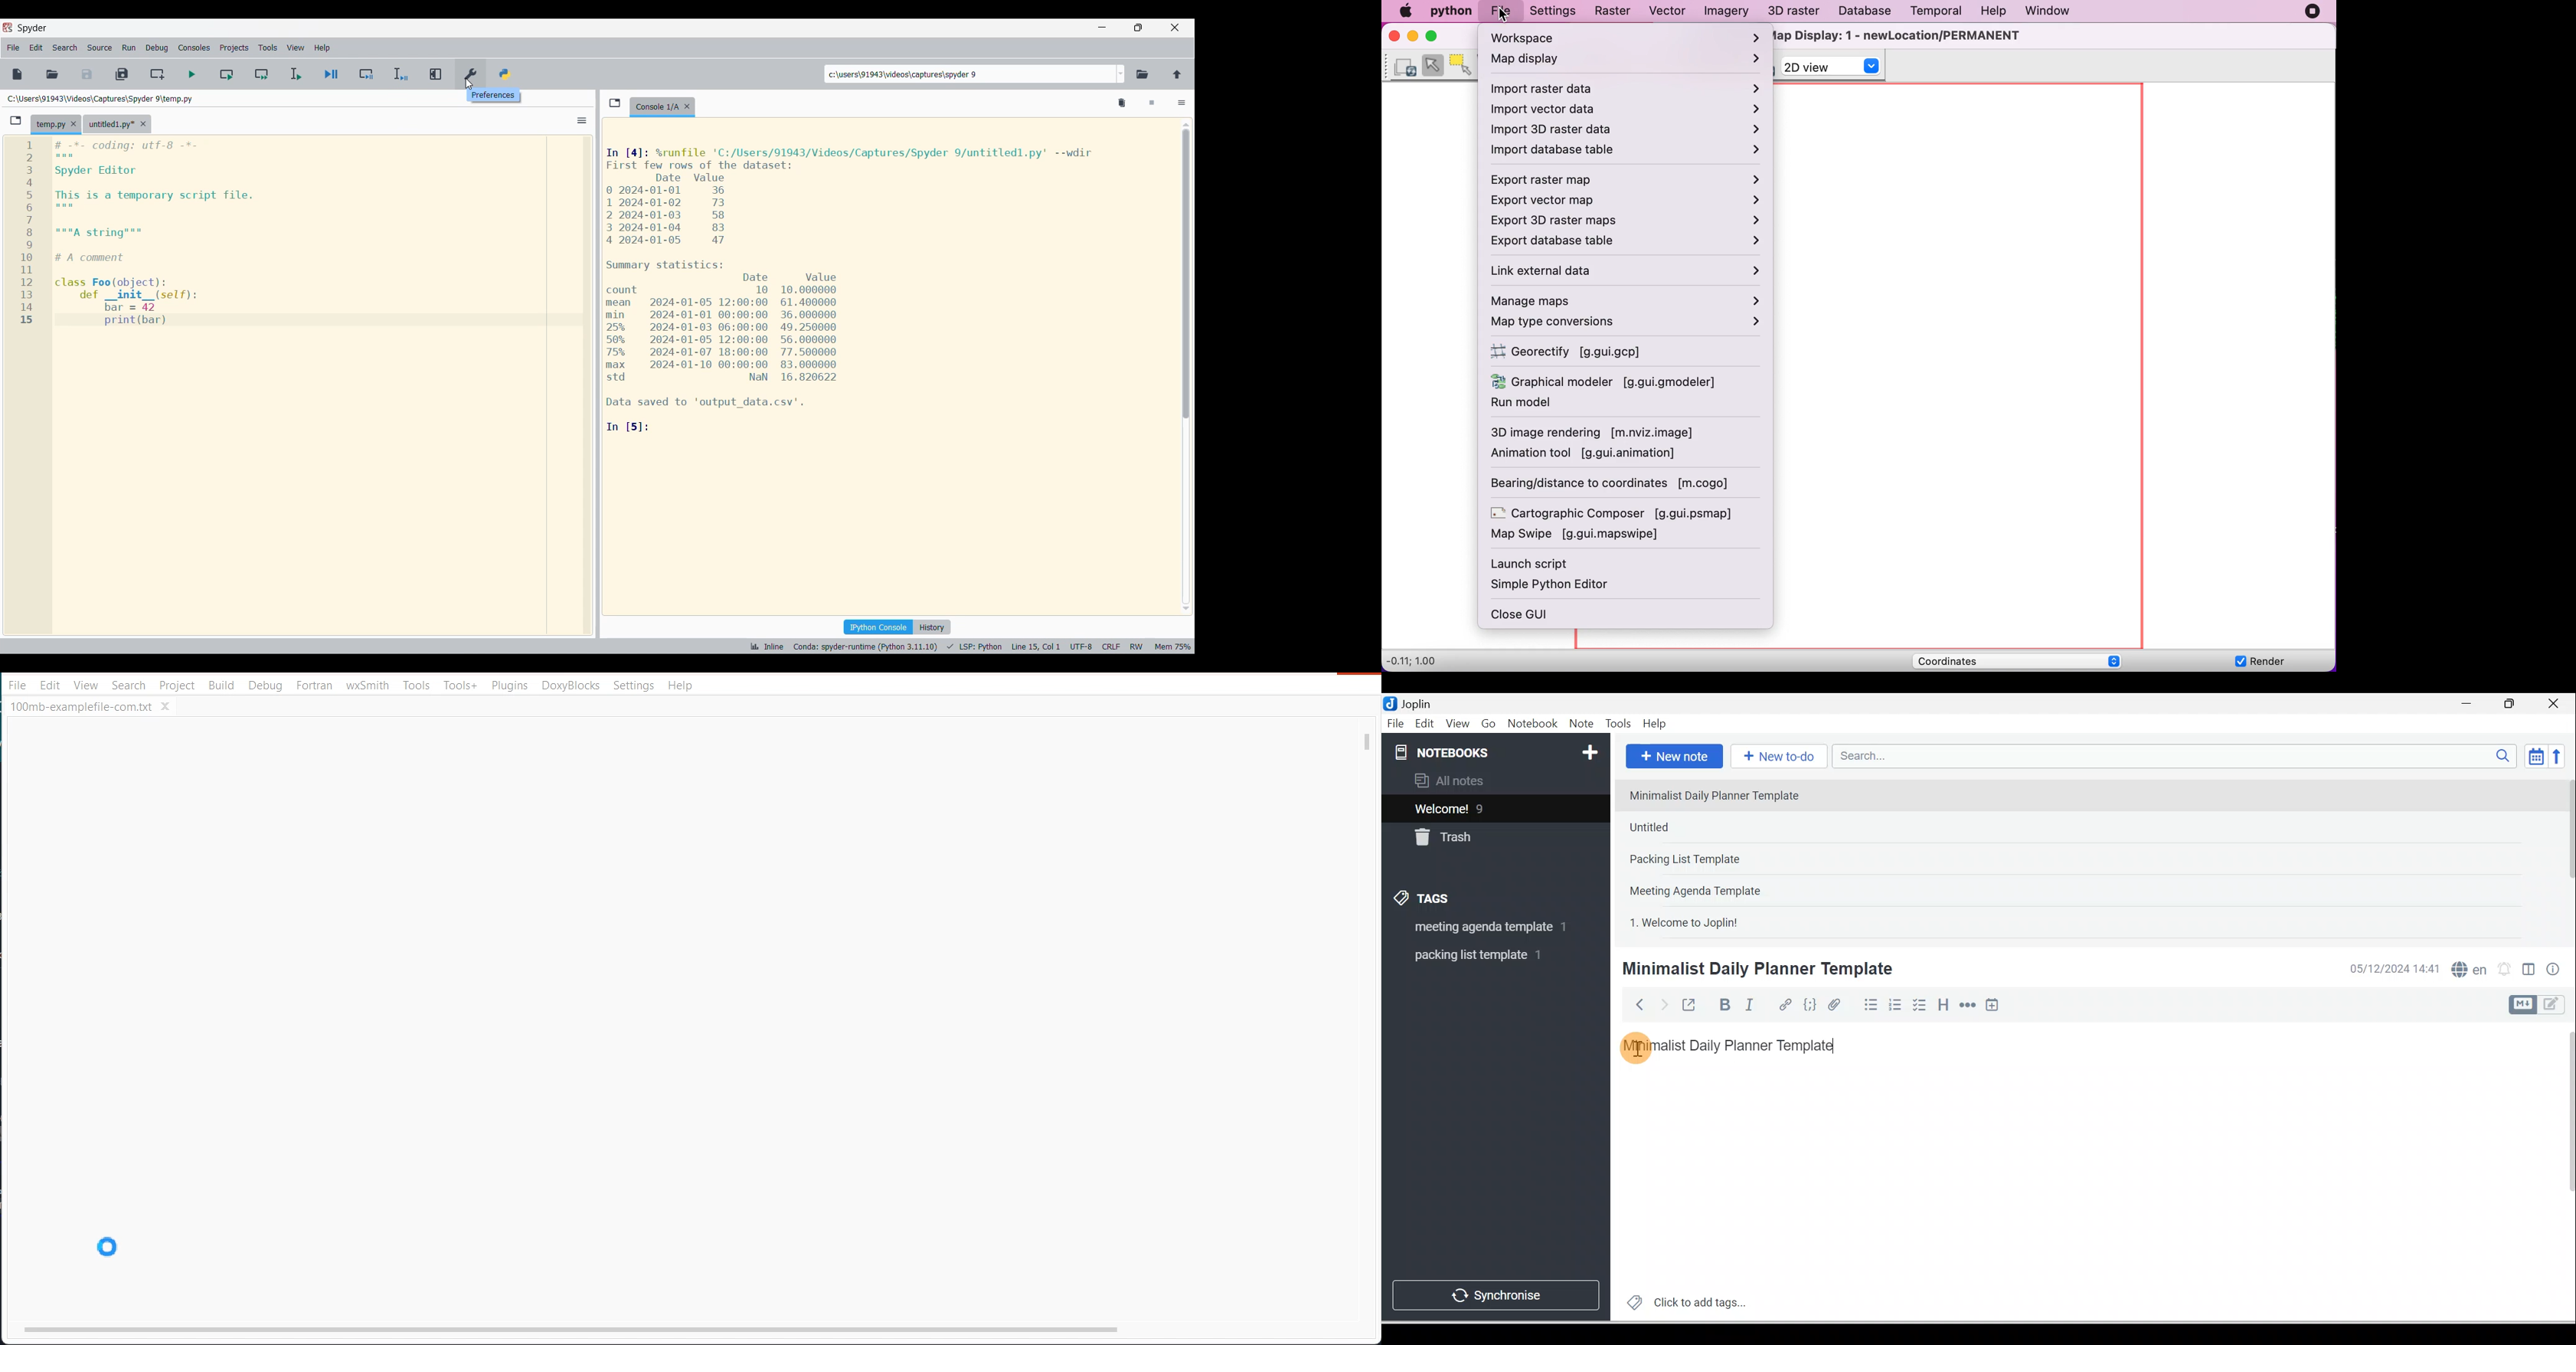  I want to click on Numbered list, so click(1896, 1004).